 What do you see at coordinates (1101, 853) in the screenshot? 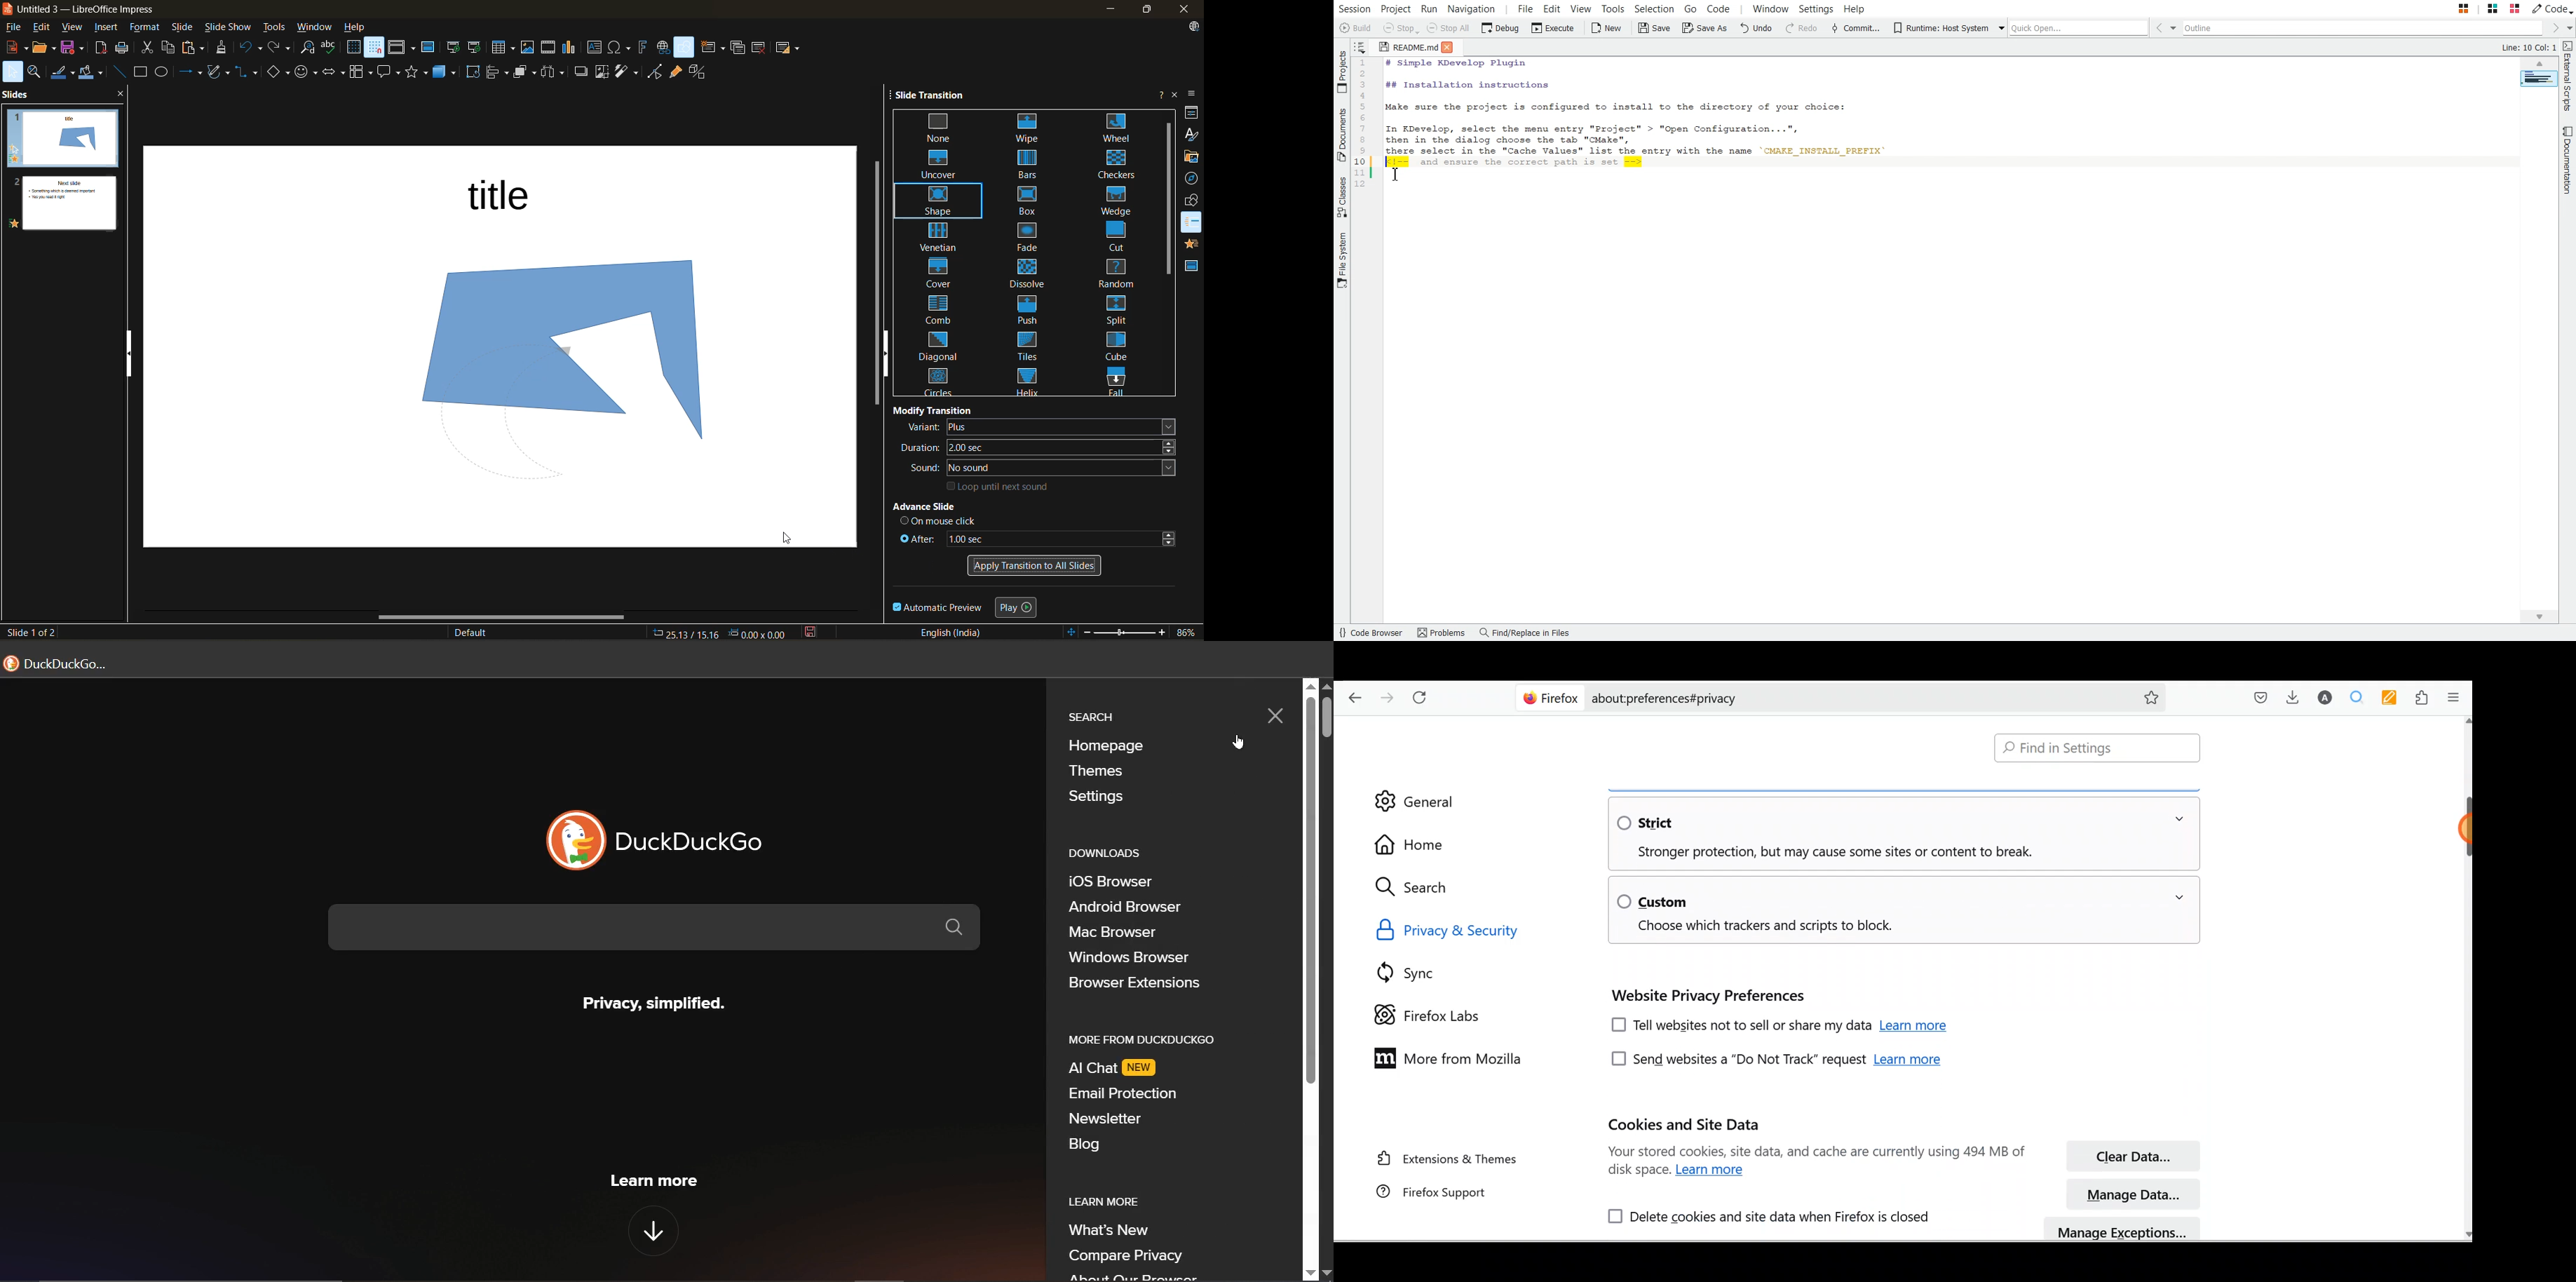
I see `DOWNLOADS` at bounding box center [1101, 853].